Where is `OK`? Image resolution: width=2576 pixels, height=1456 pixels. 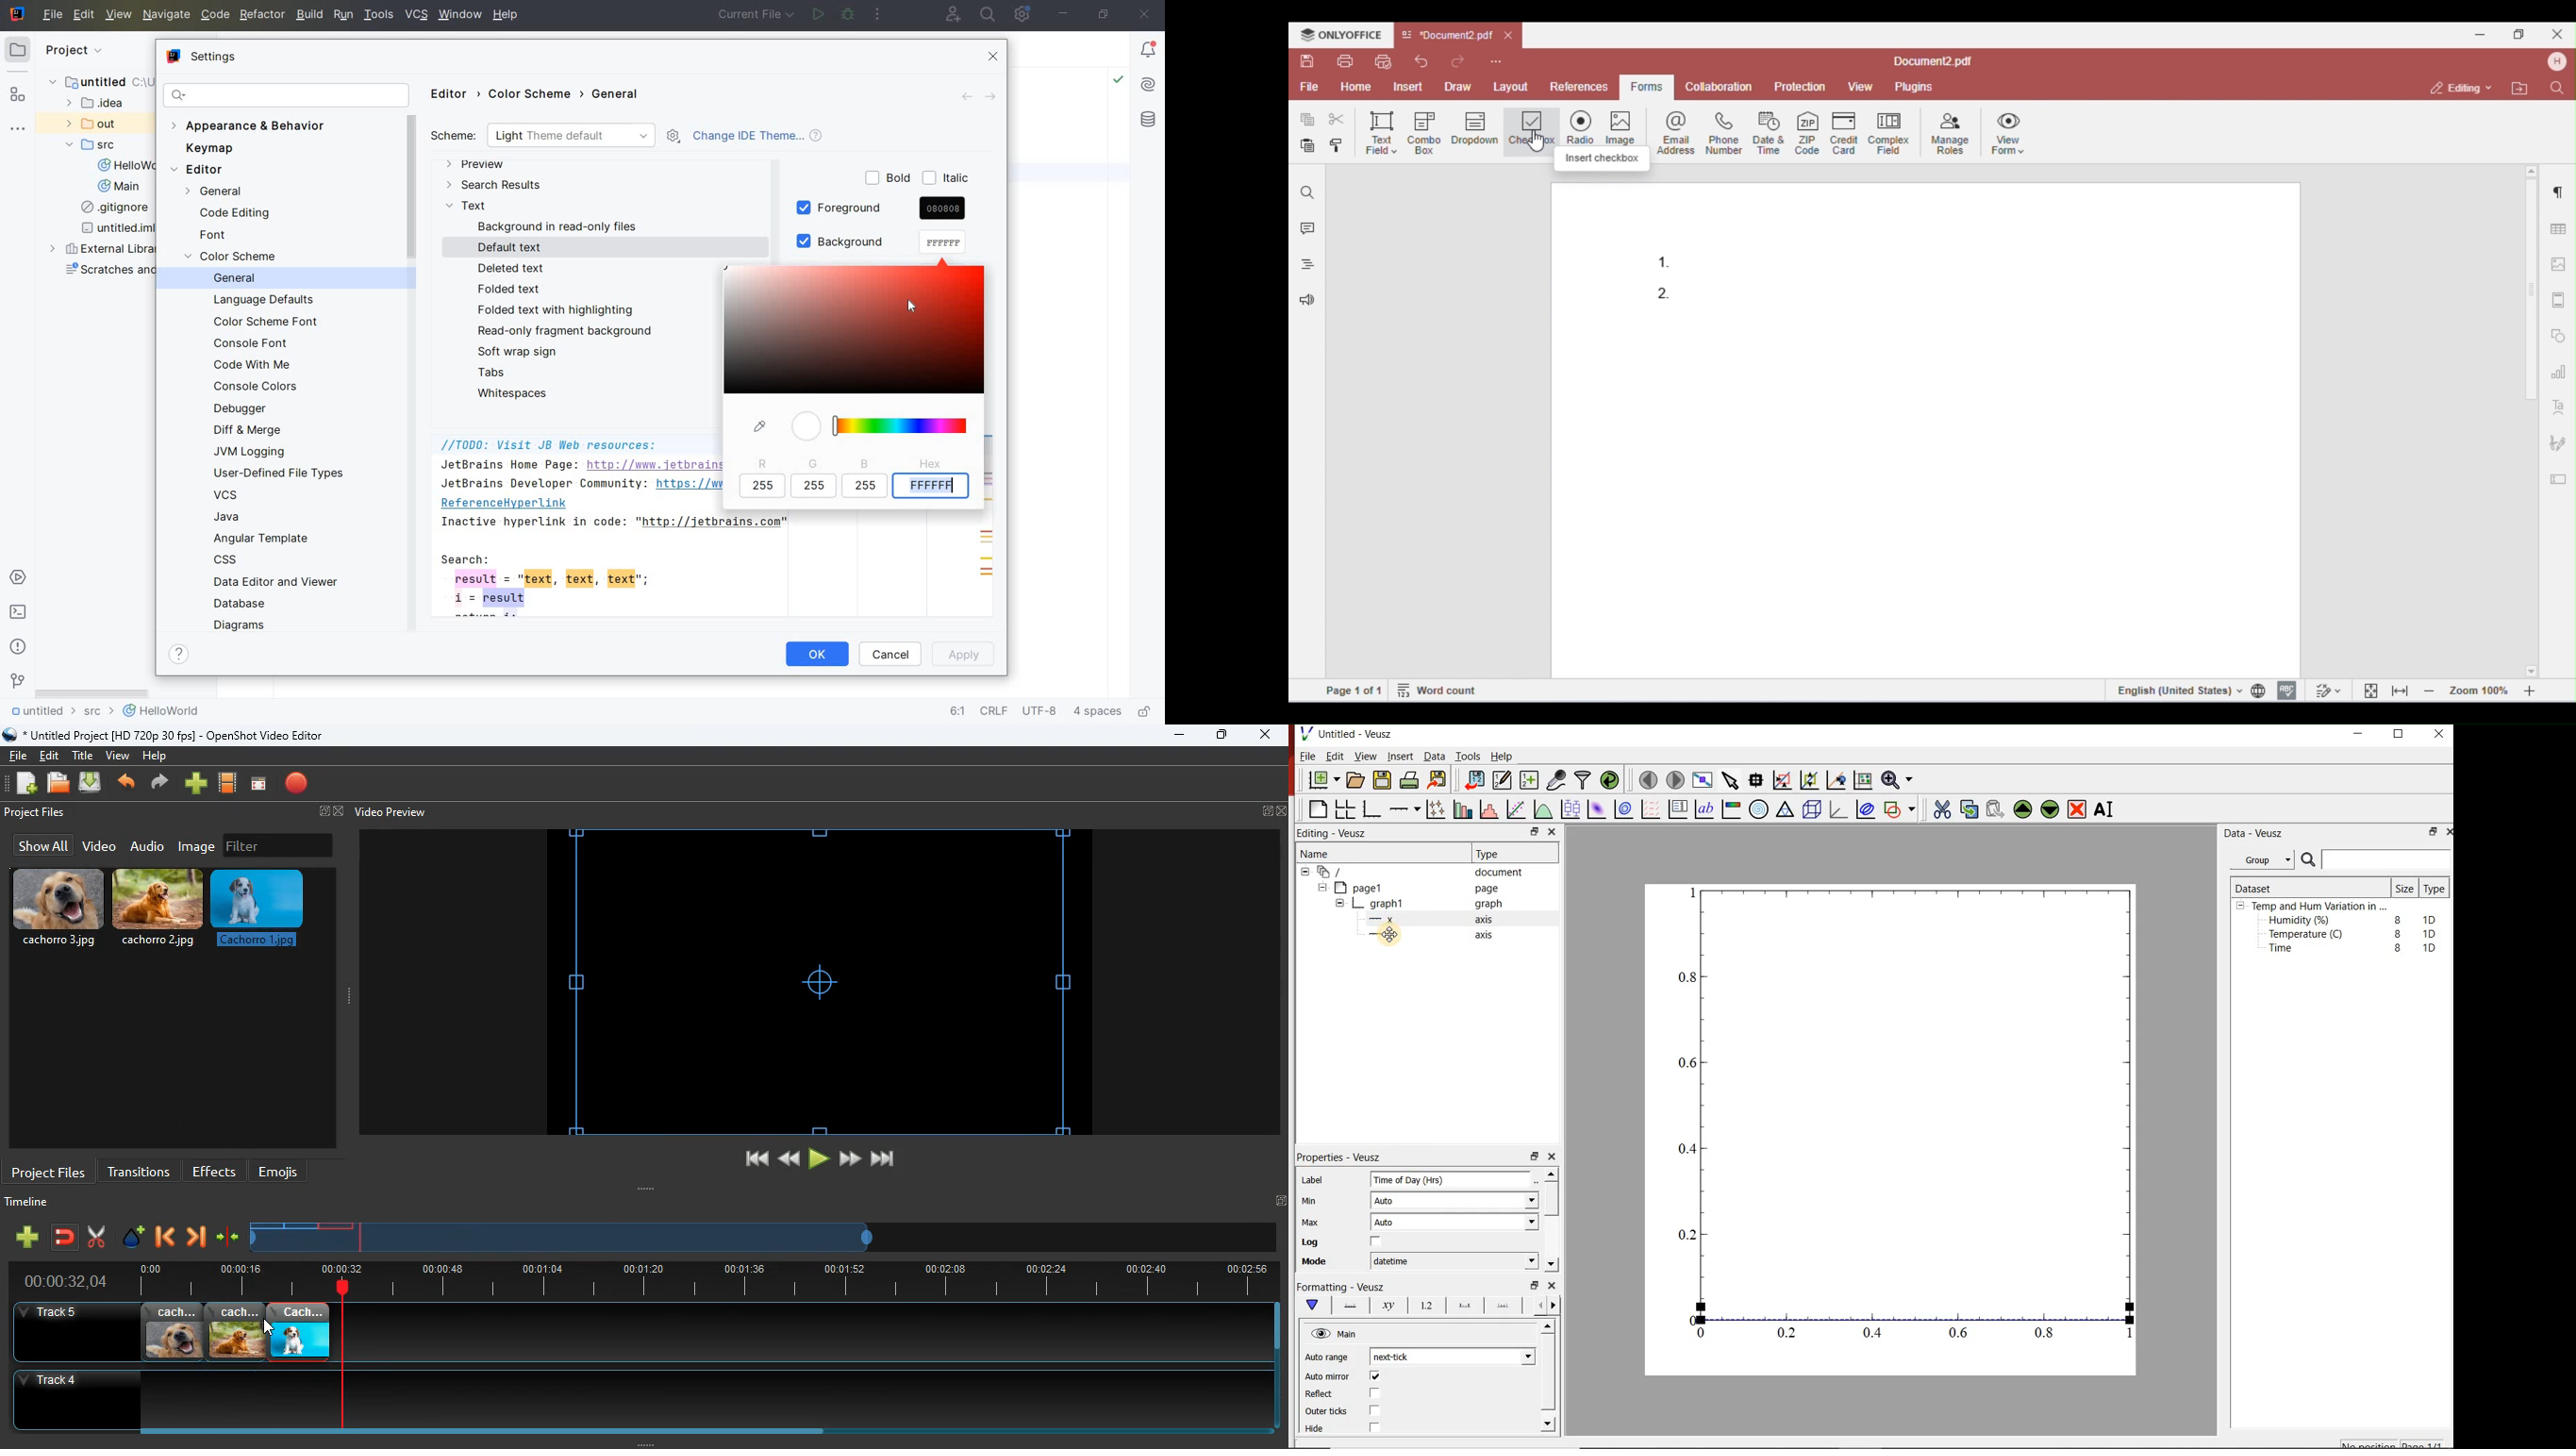
OK is located at coordinates (817, 656).